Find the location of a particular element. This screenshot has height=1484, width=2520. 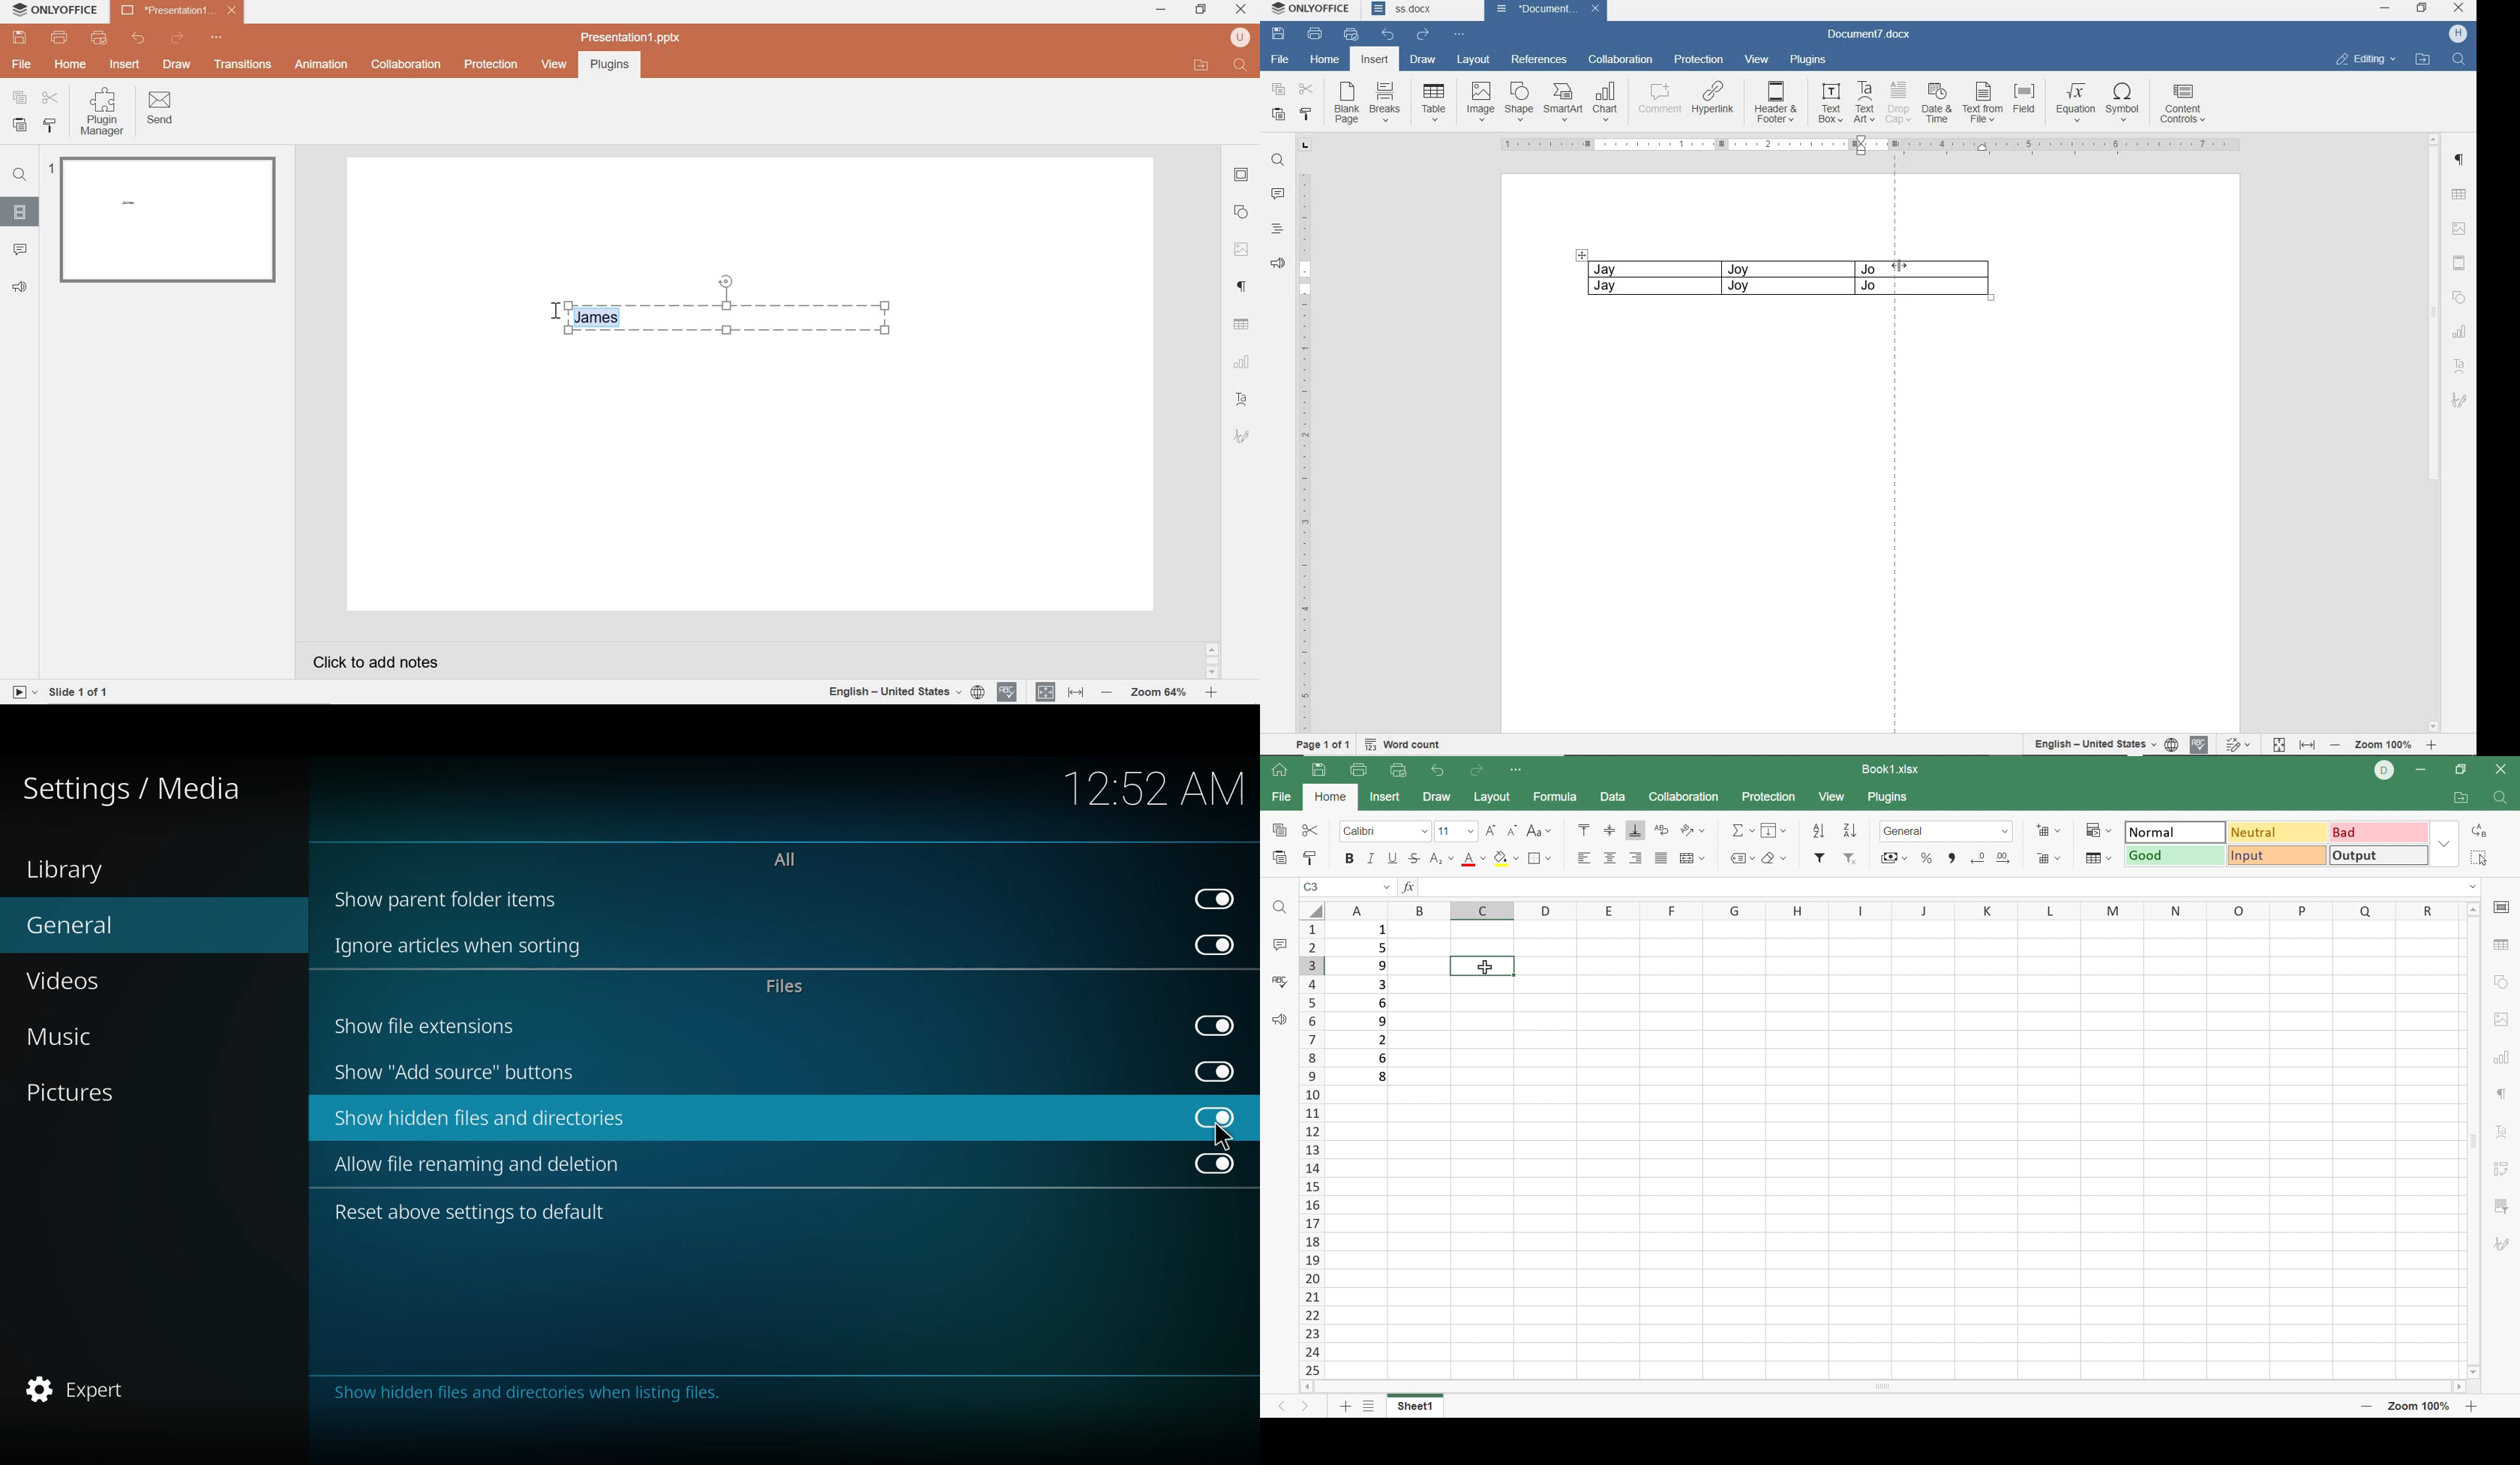

Plugin Manager is located at coordinates (105, 112).